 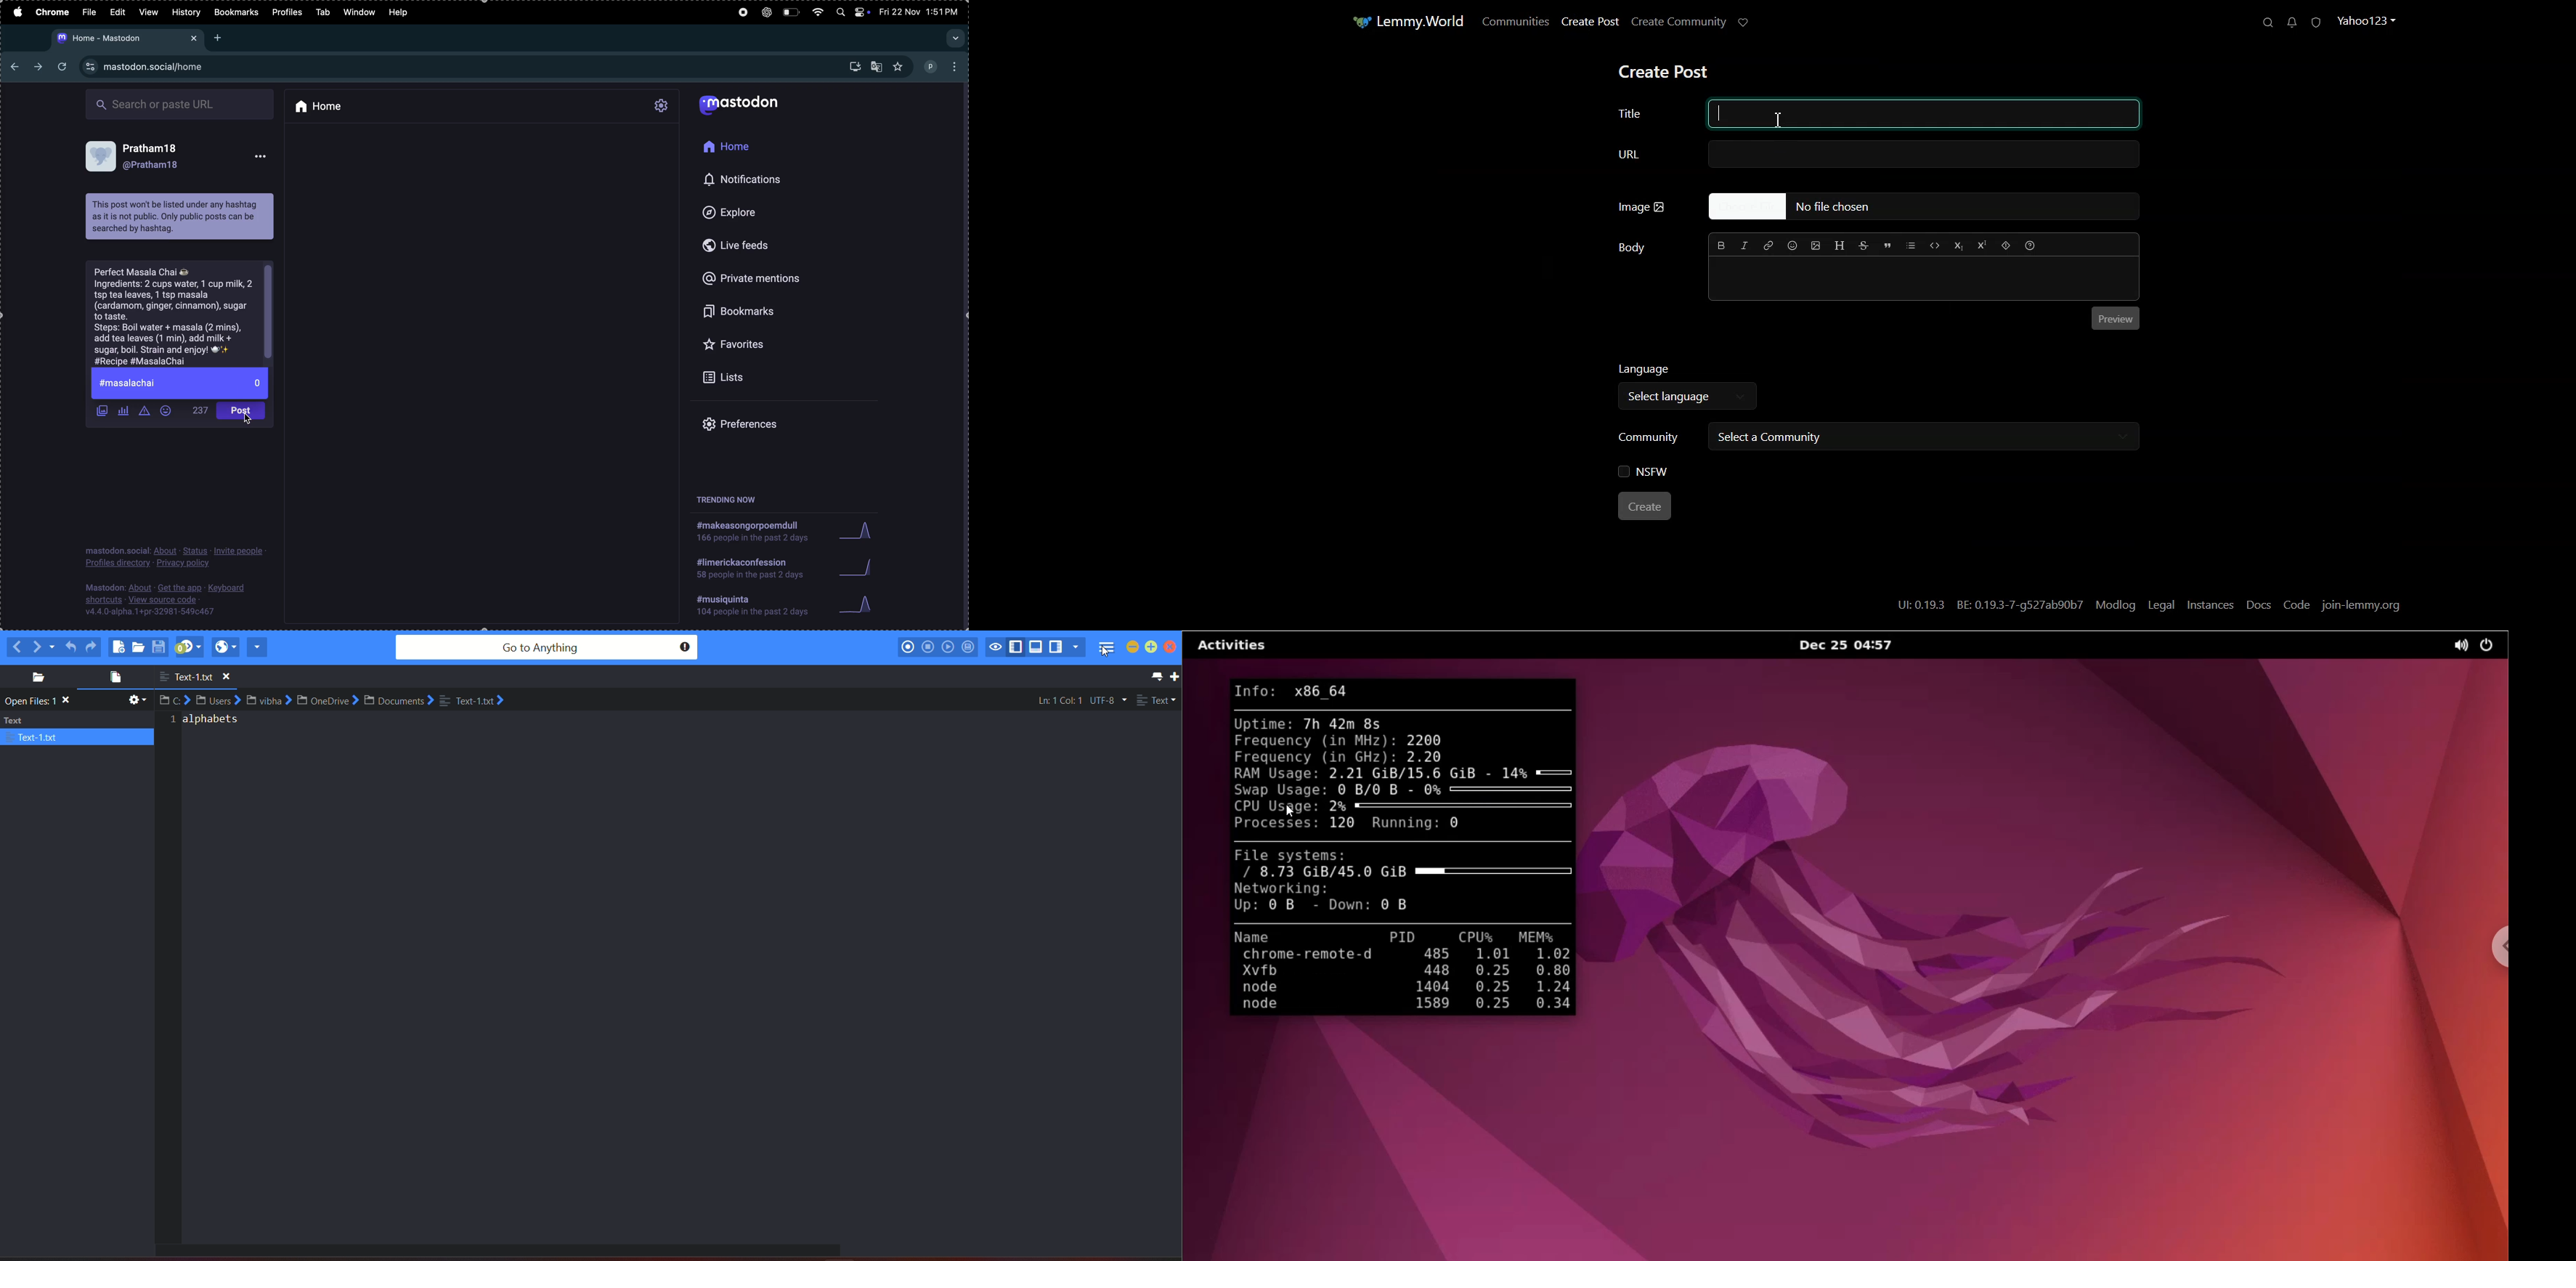 I want to click on Unread Messages, so click(x=2291, y=23).